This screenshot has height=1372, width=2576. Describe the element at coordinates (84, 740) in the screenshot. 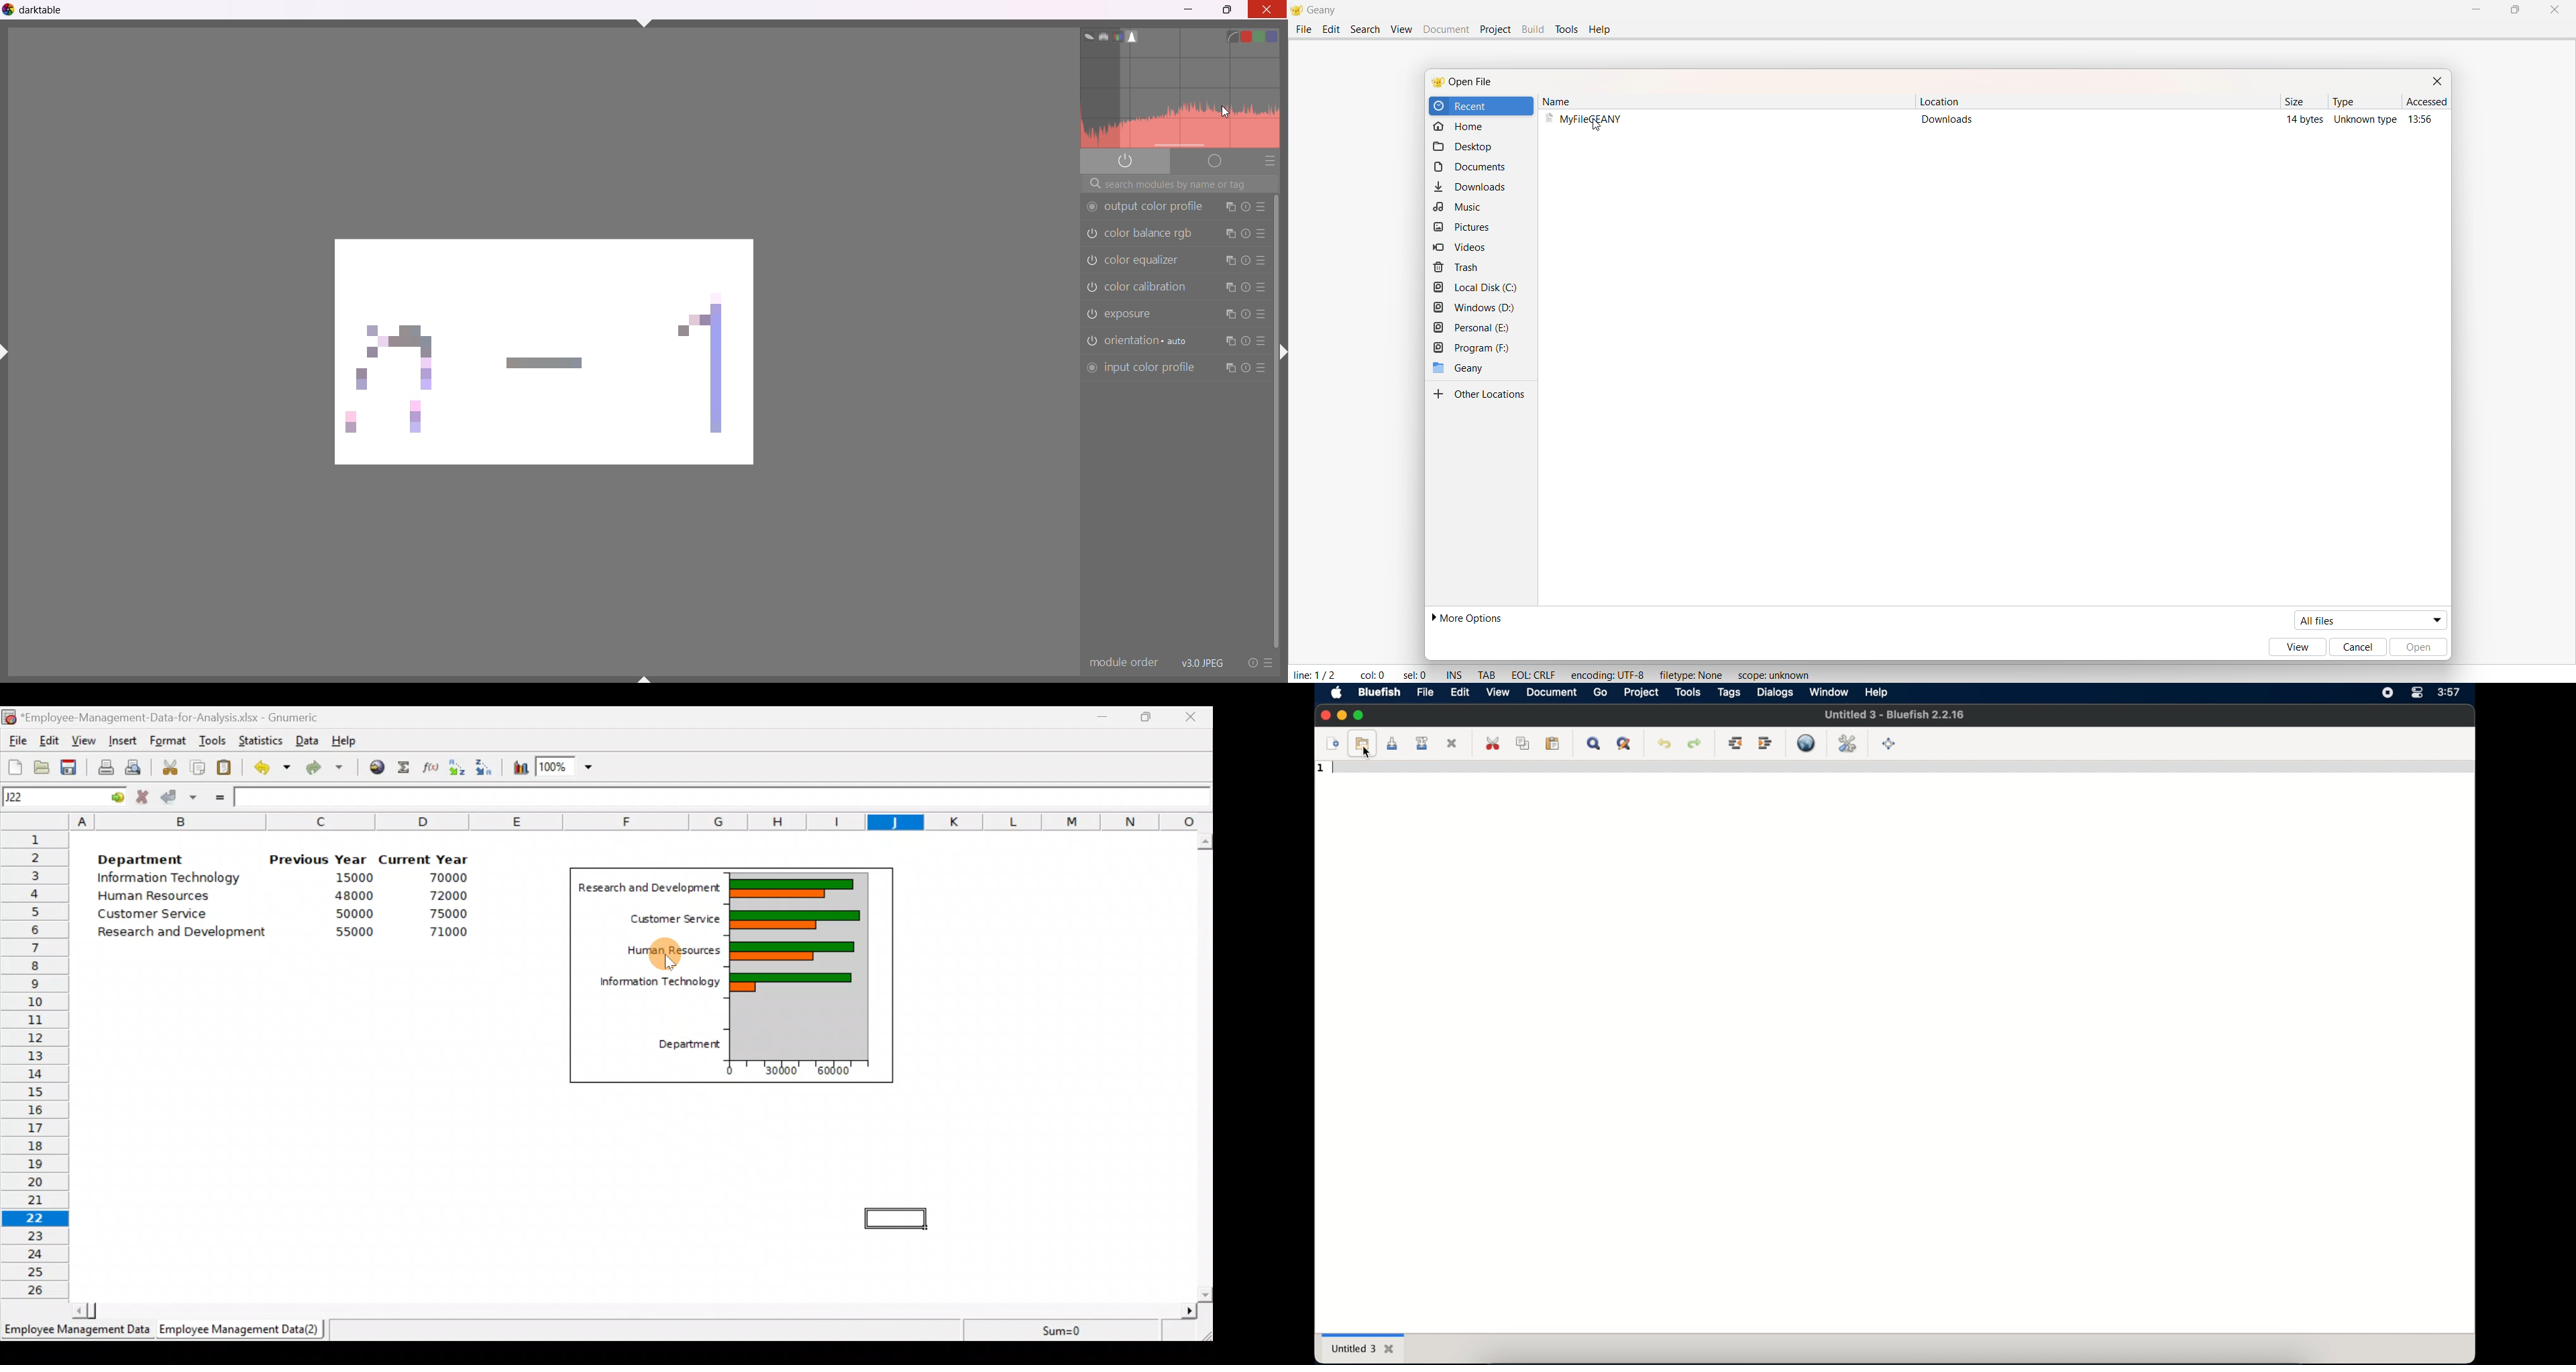

I see `View` at that location.